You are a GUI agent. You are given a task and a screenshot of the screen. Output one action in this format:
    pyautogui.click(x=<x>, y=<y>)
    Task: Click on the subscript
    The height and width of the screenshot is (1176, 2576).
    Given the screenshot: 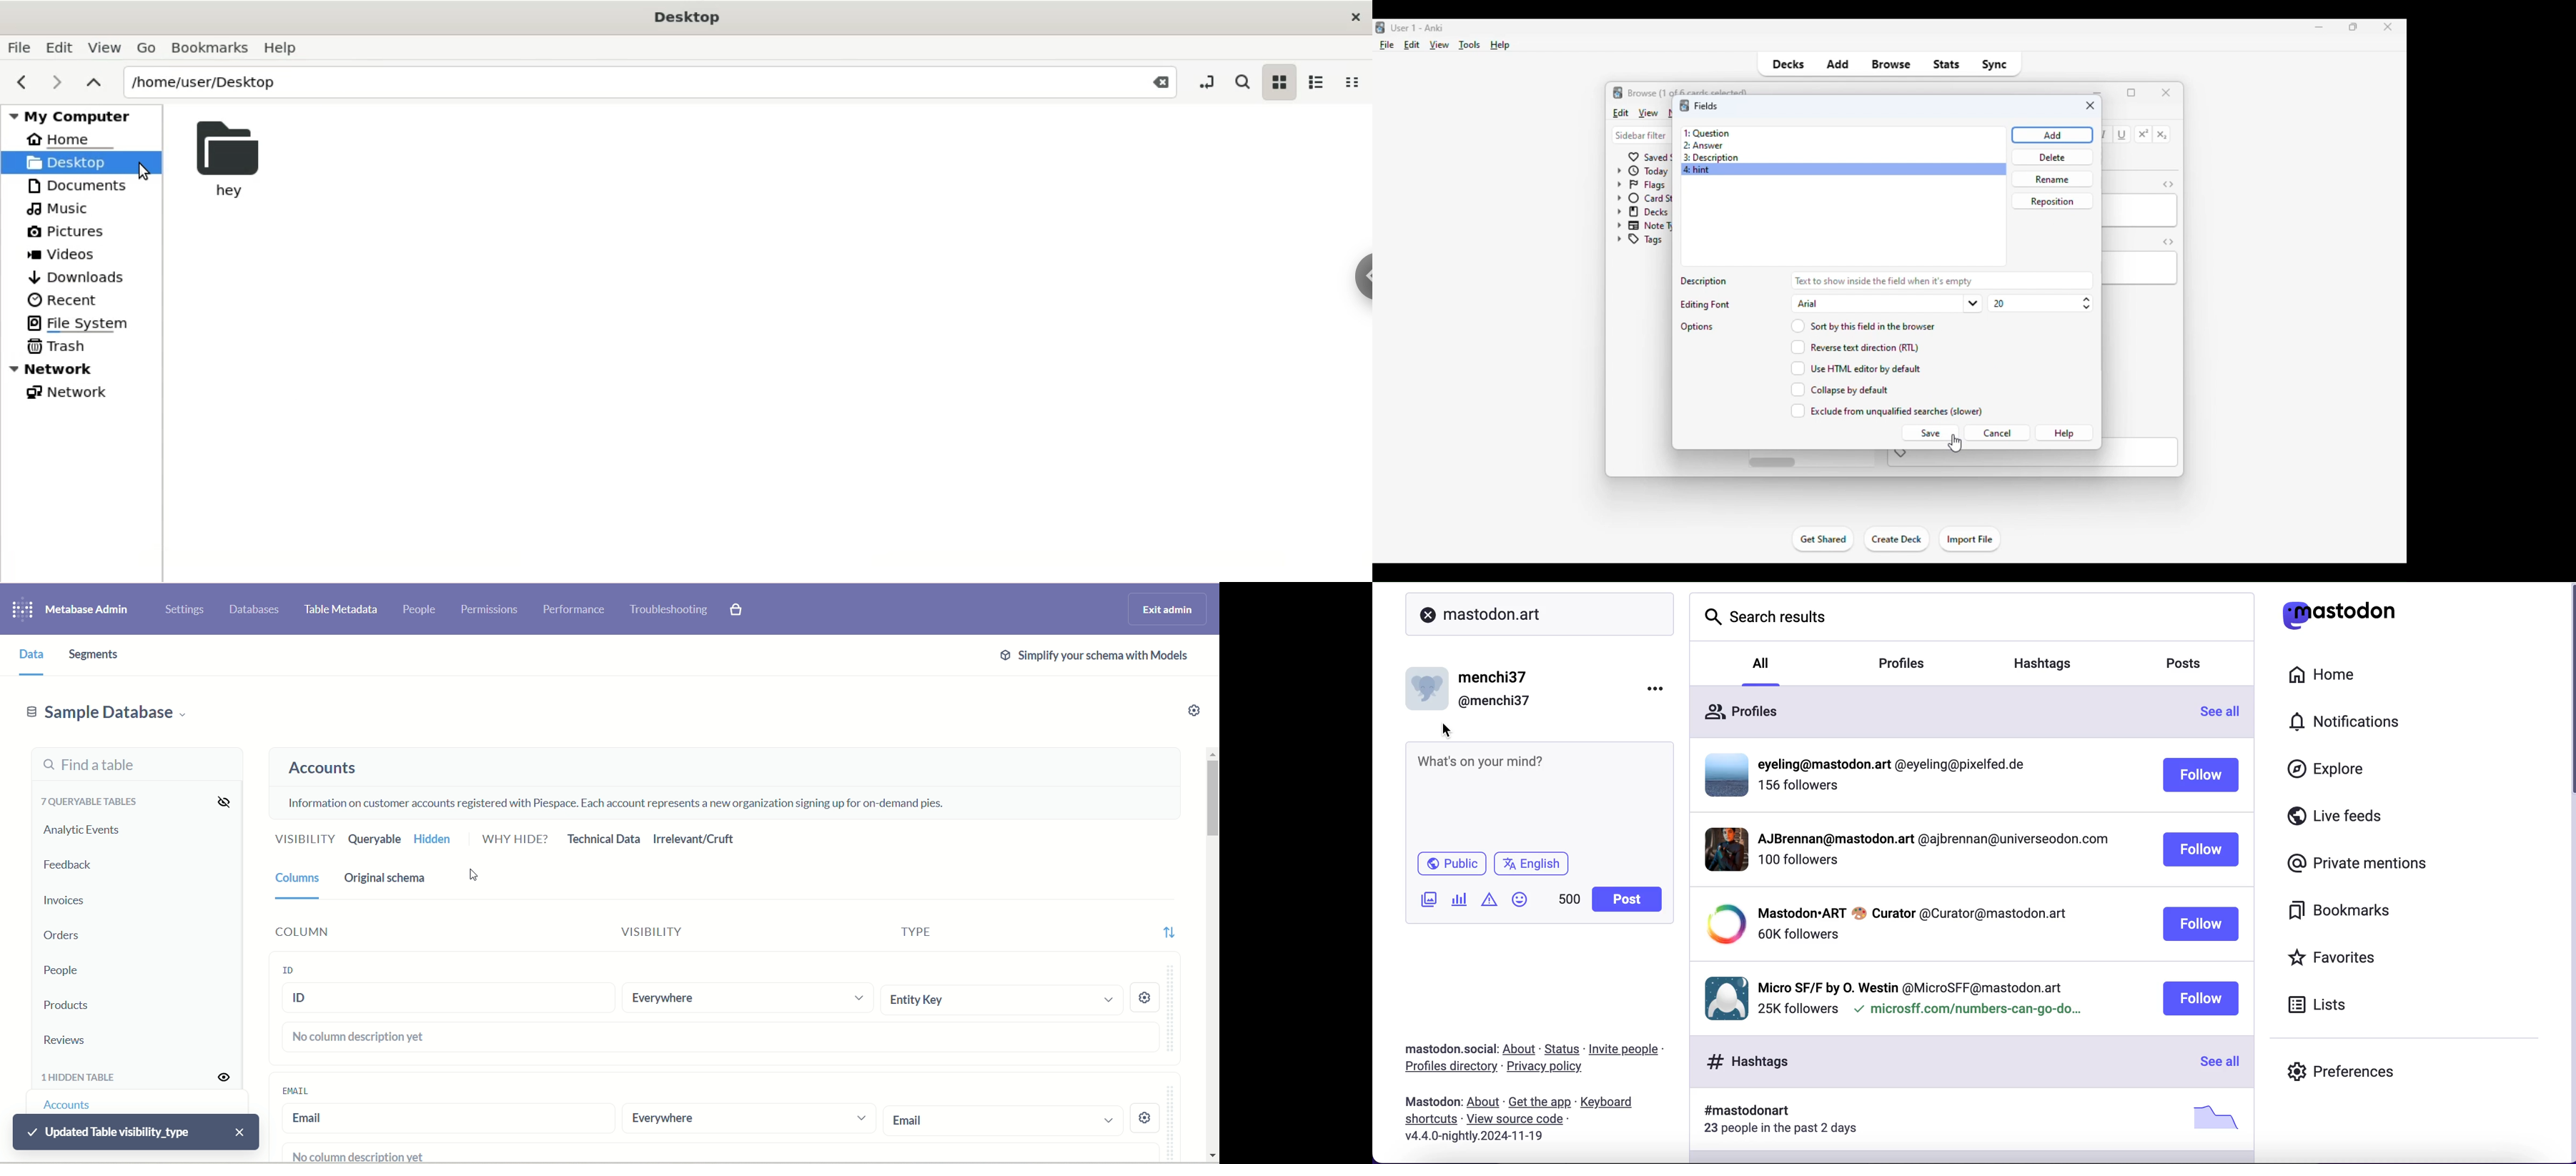 What is the action you would take?
    pyautogui.click(x=2162, y=135)
    